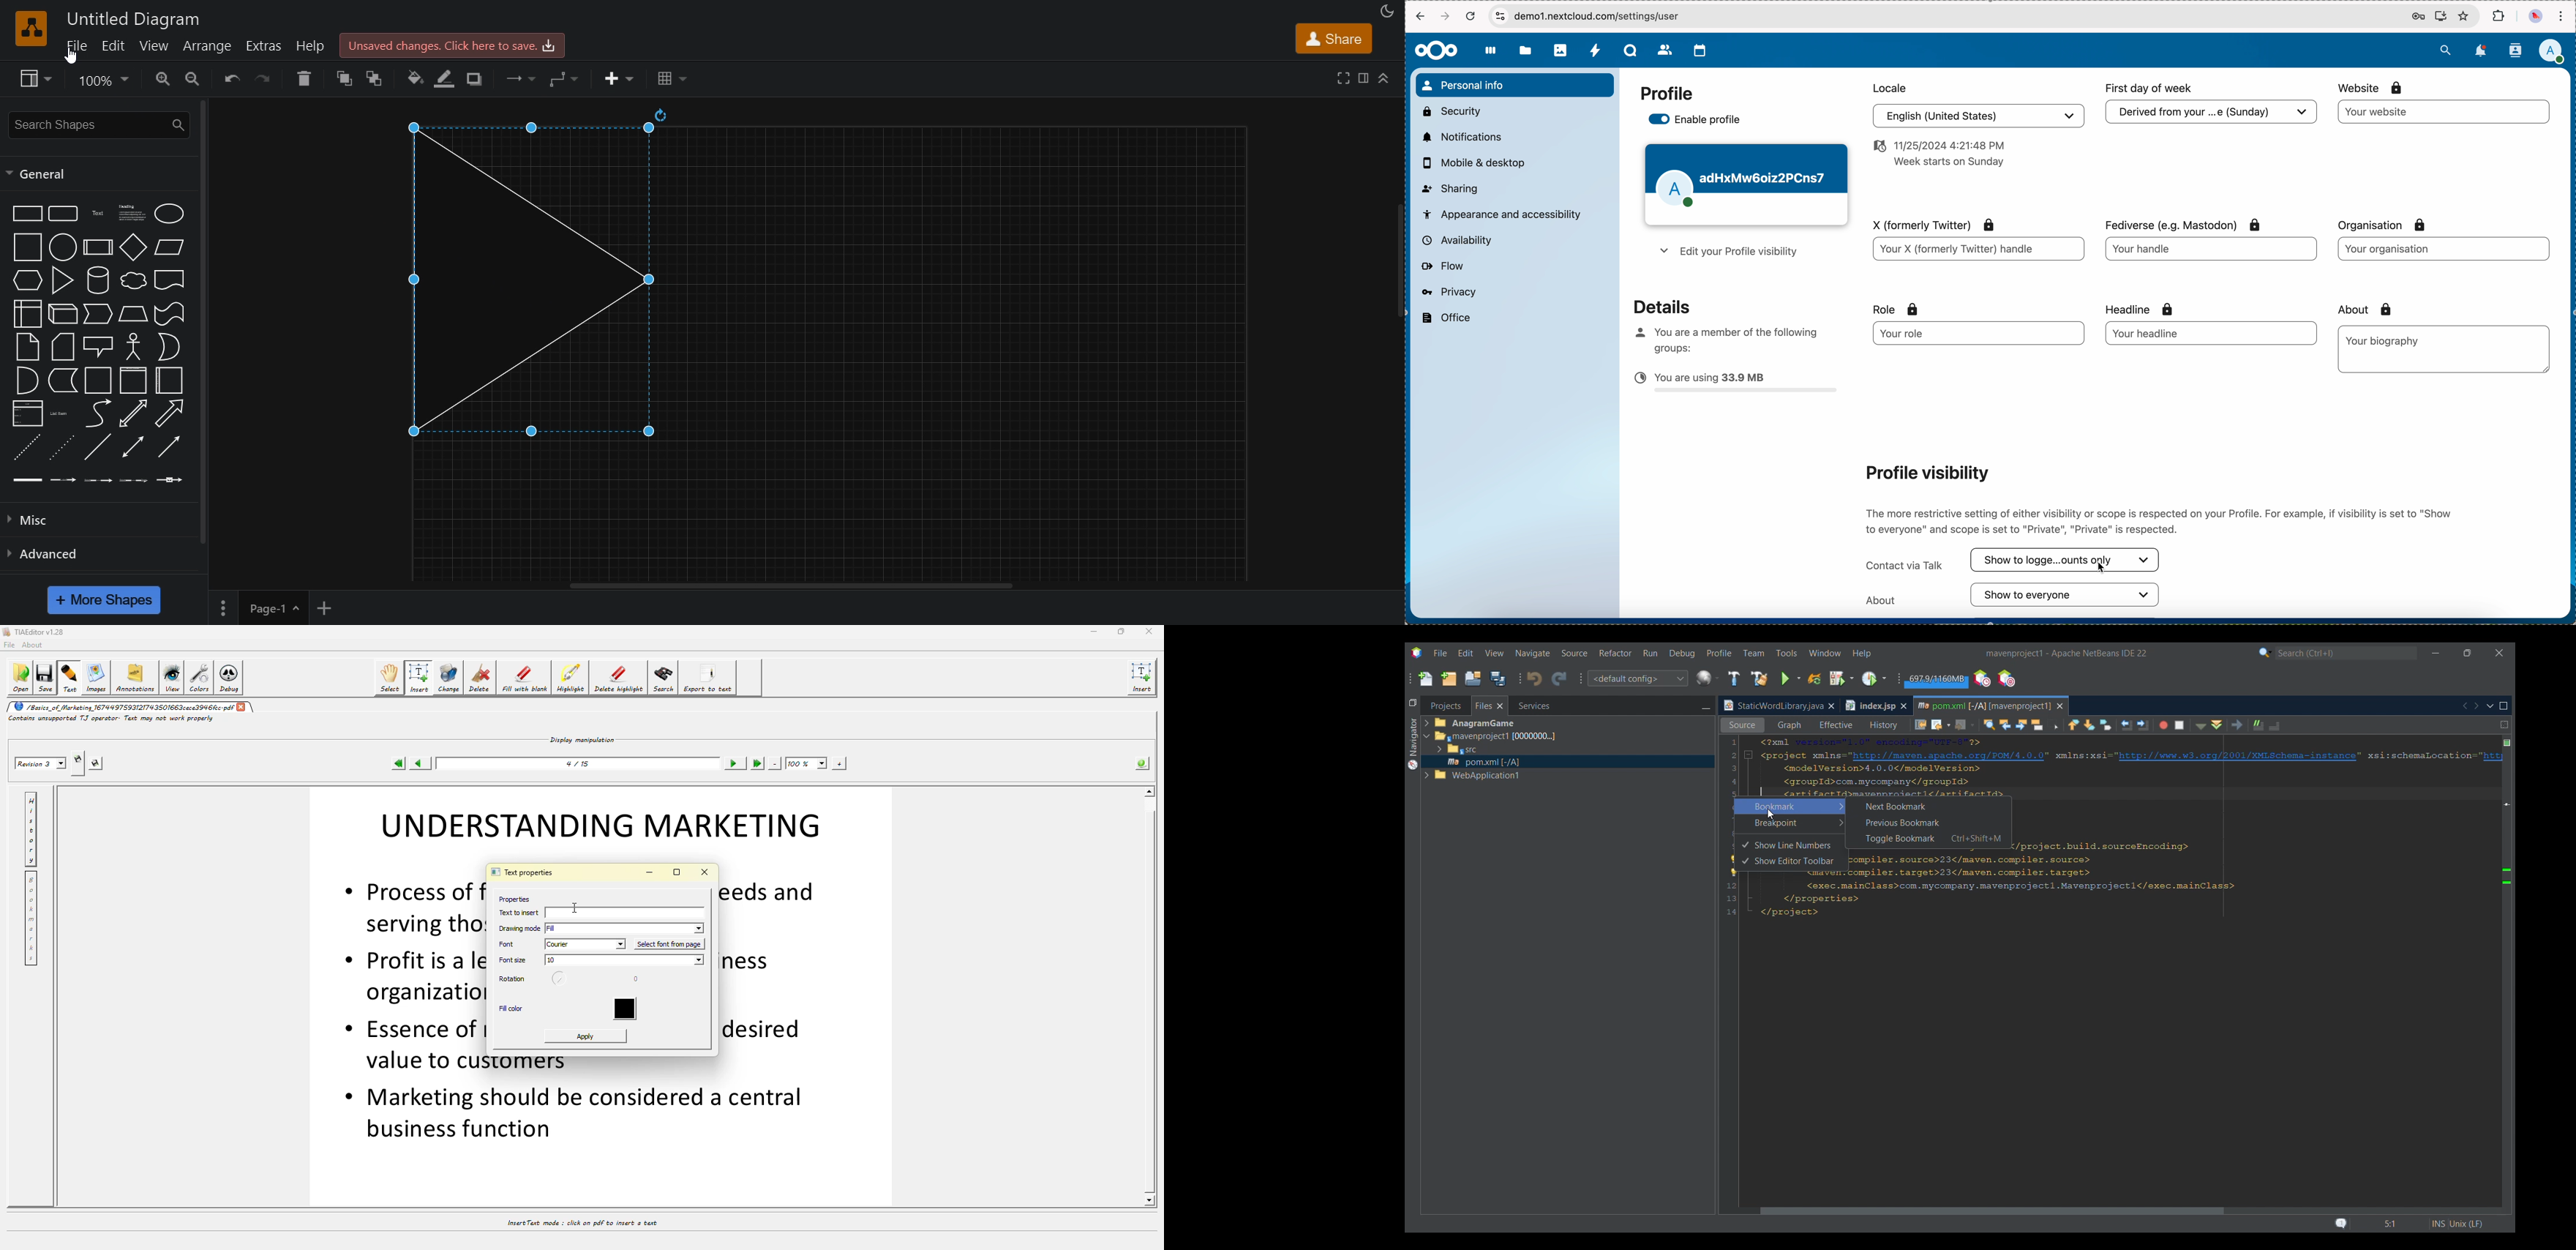  What do you see at coordinates (37, 80) in the screenshot?
I see `view` at bounding box center [37, 80].